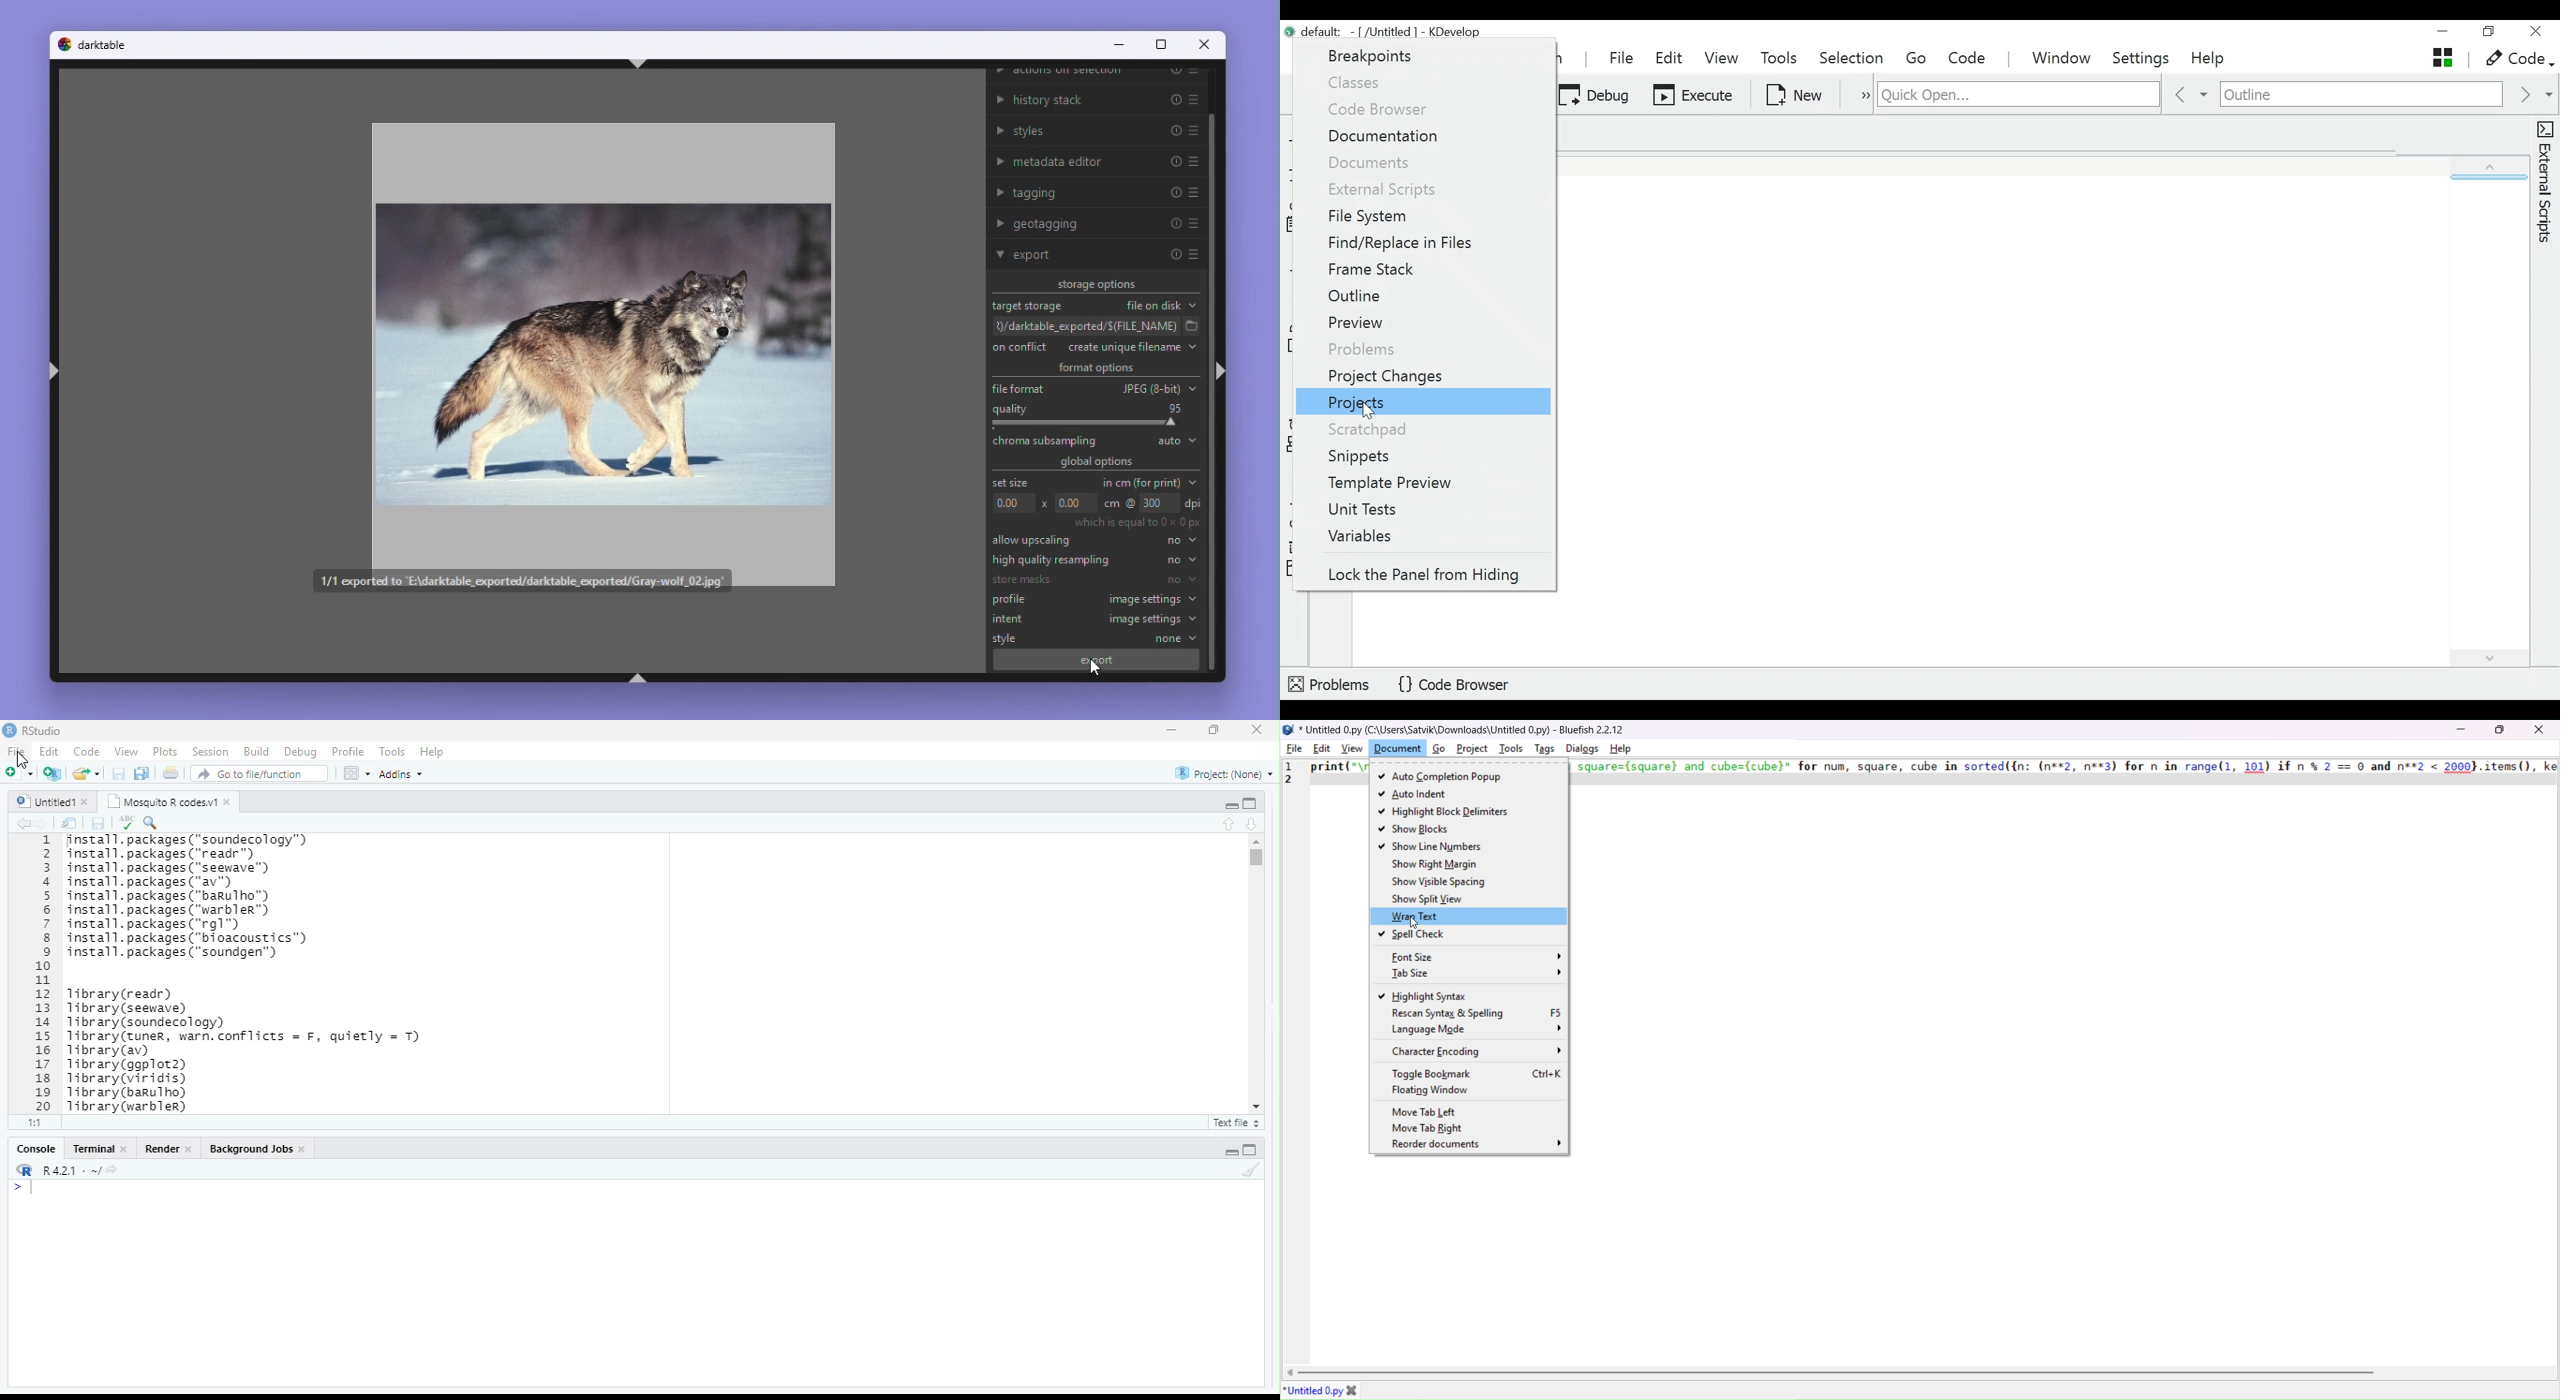 This screenshot has width=2576, height=1400. What do you see at coordinates (1477, 1029) in the screenshot?
I see `language mode` at bounding box center [1477, 1029].